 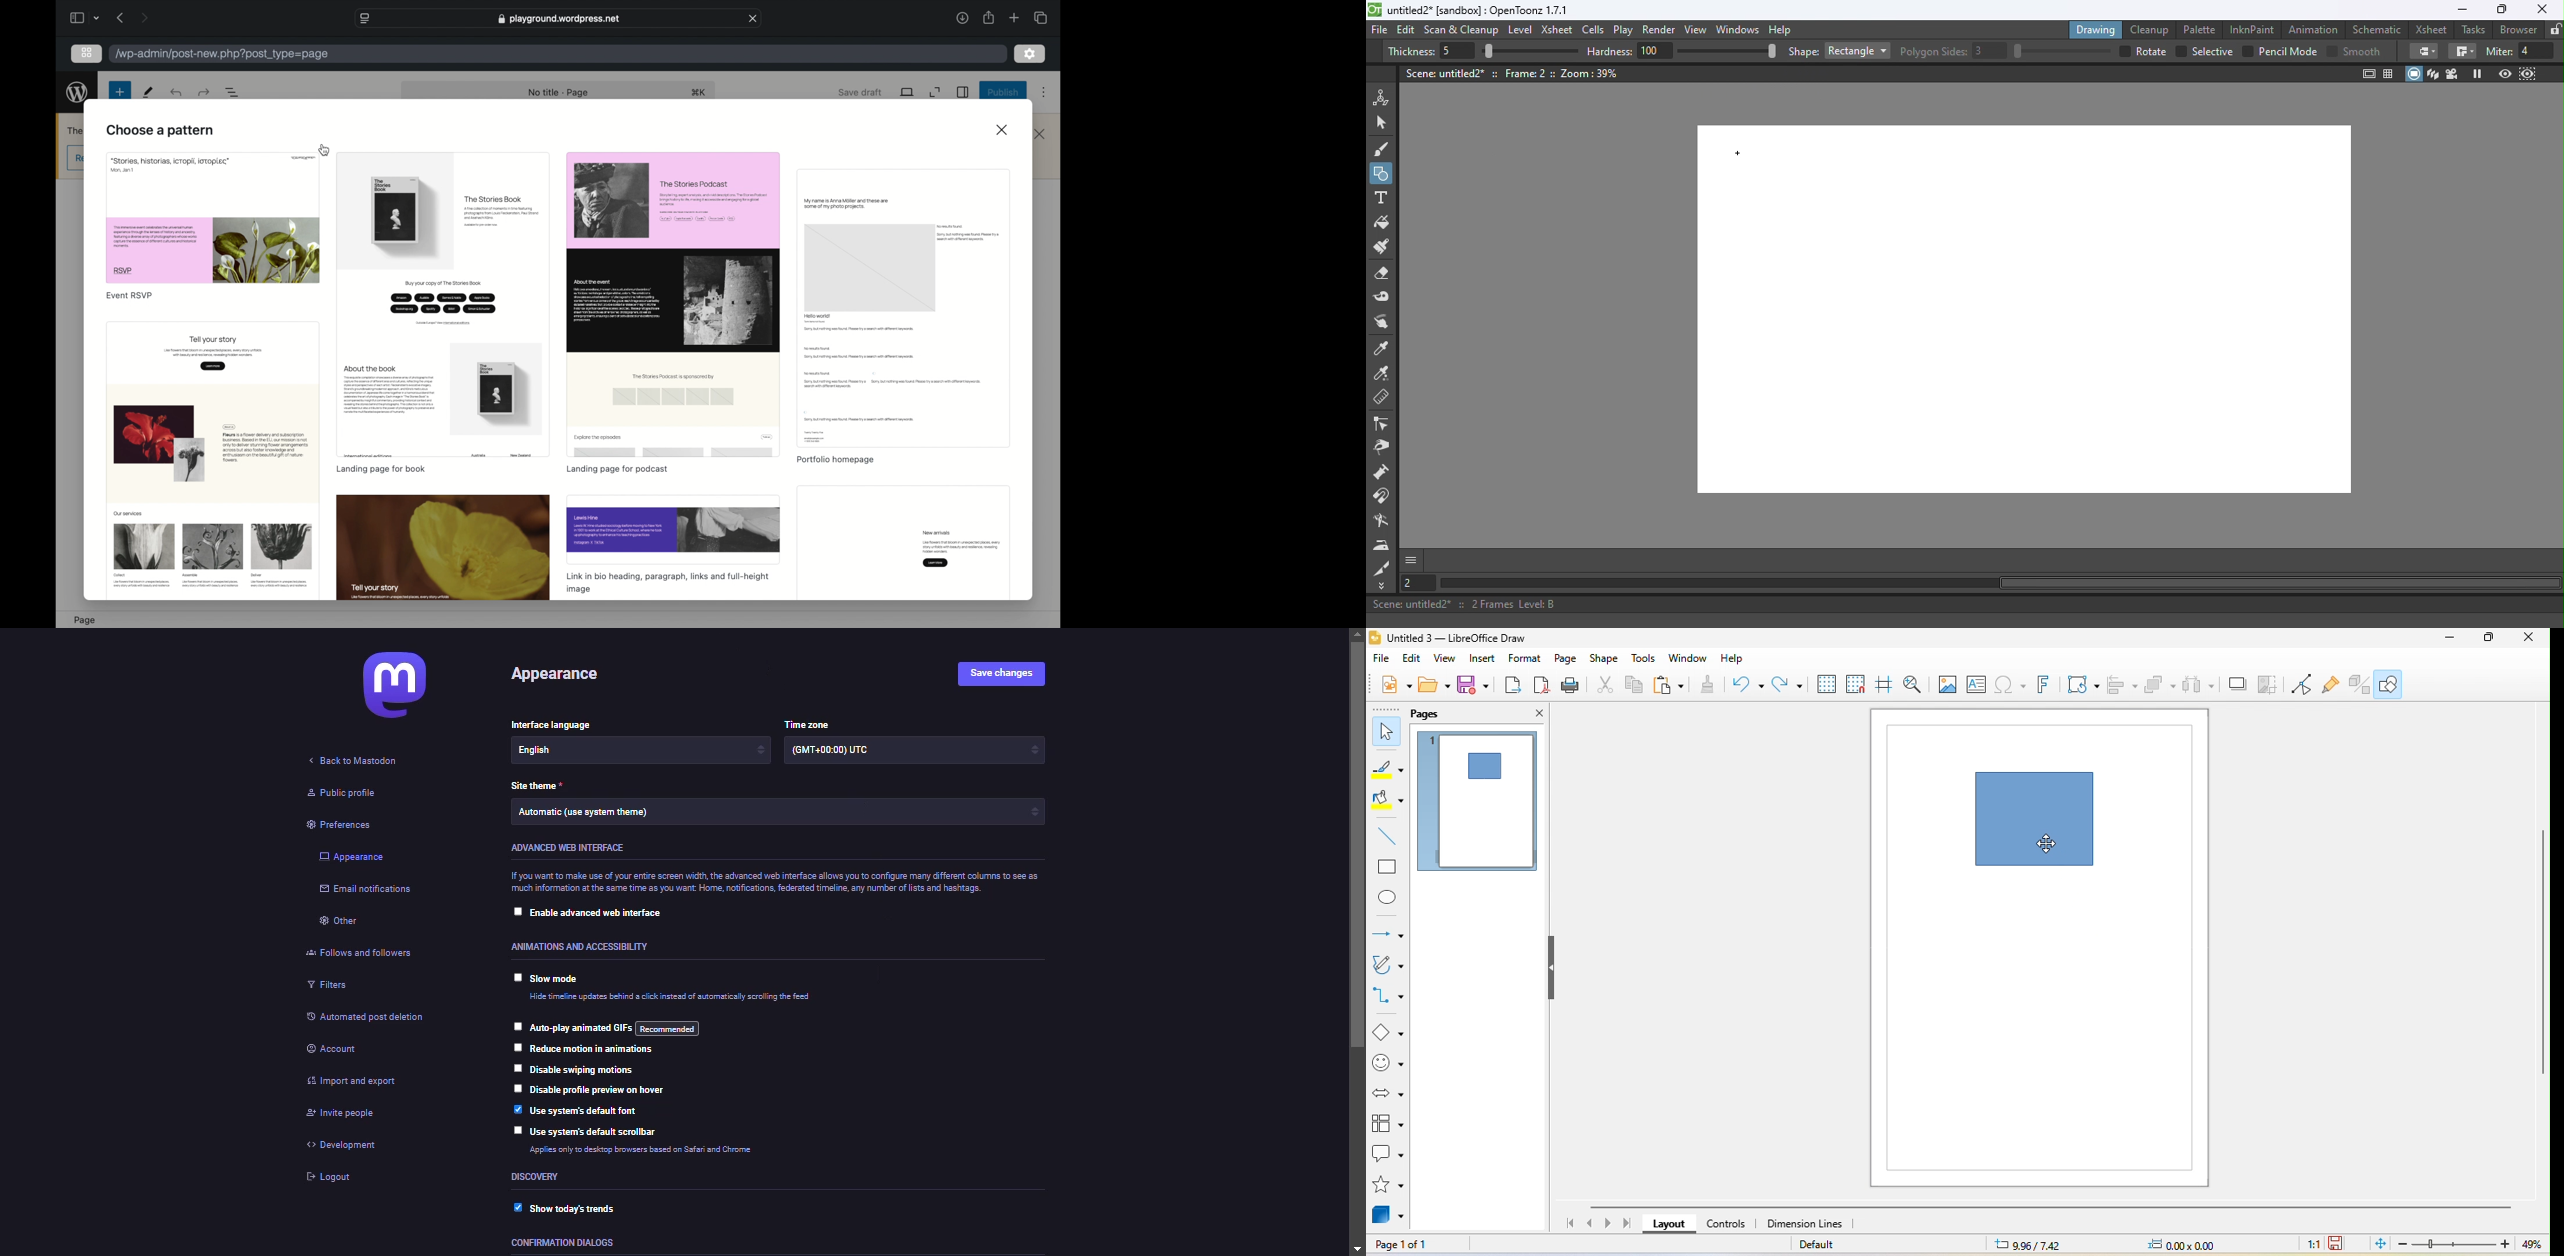 What do you see at coordinates (1041, 17) in the screenshot?
I see `show tab overview` at bounding box center [1041, 17].